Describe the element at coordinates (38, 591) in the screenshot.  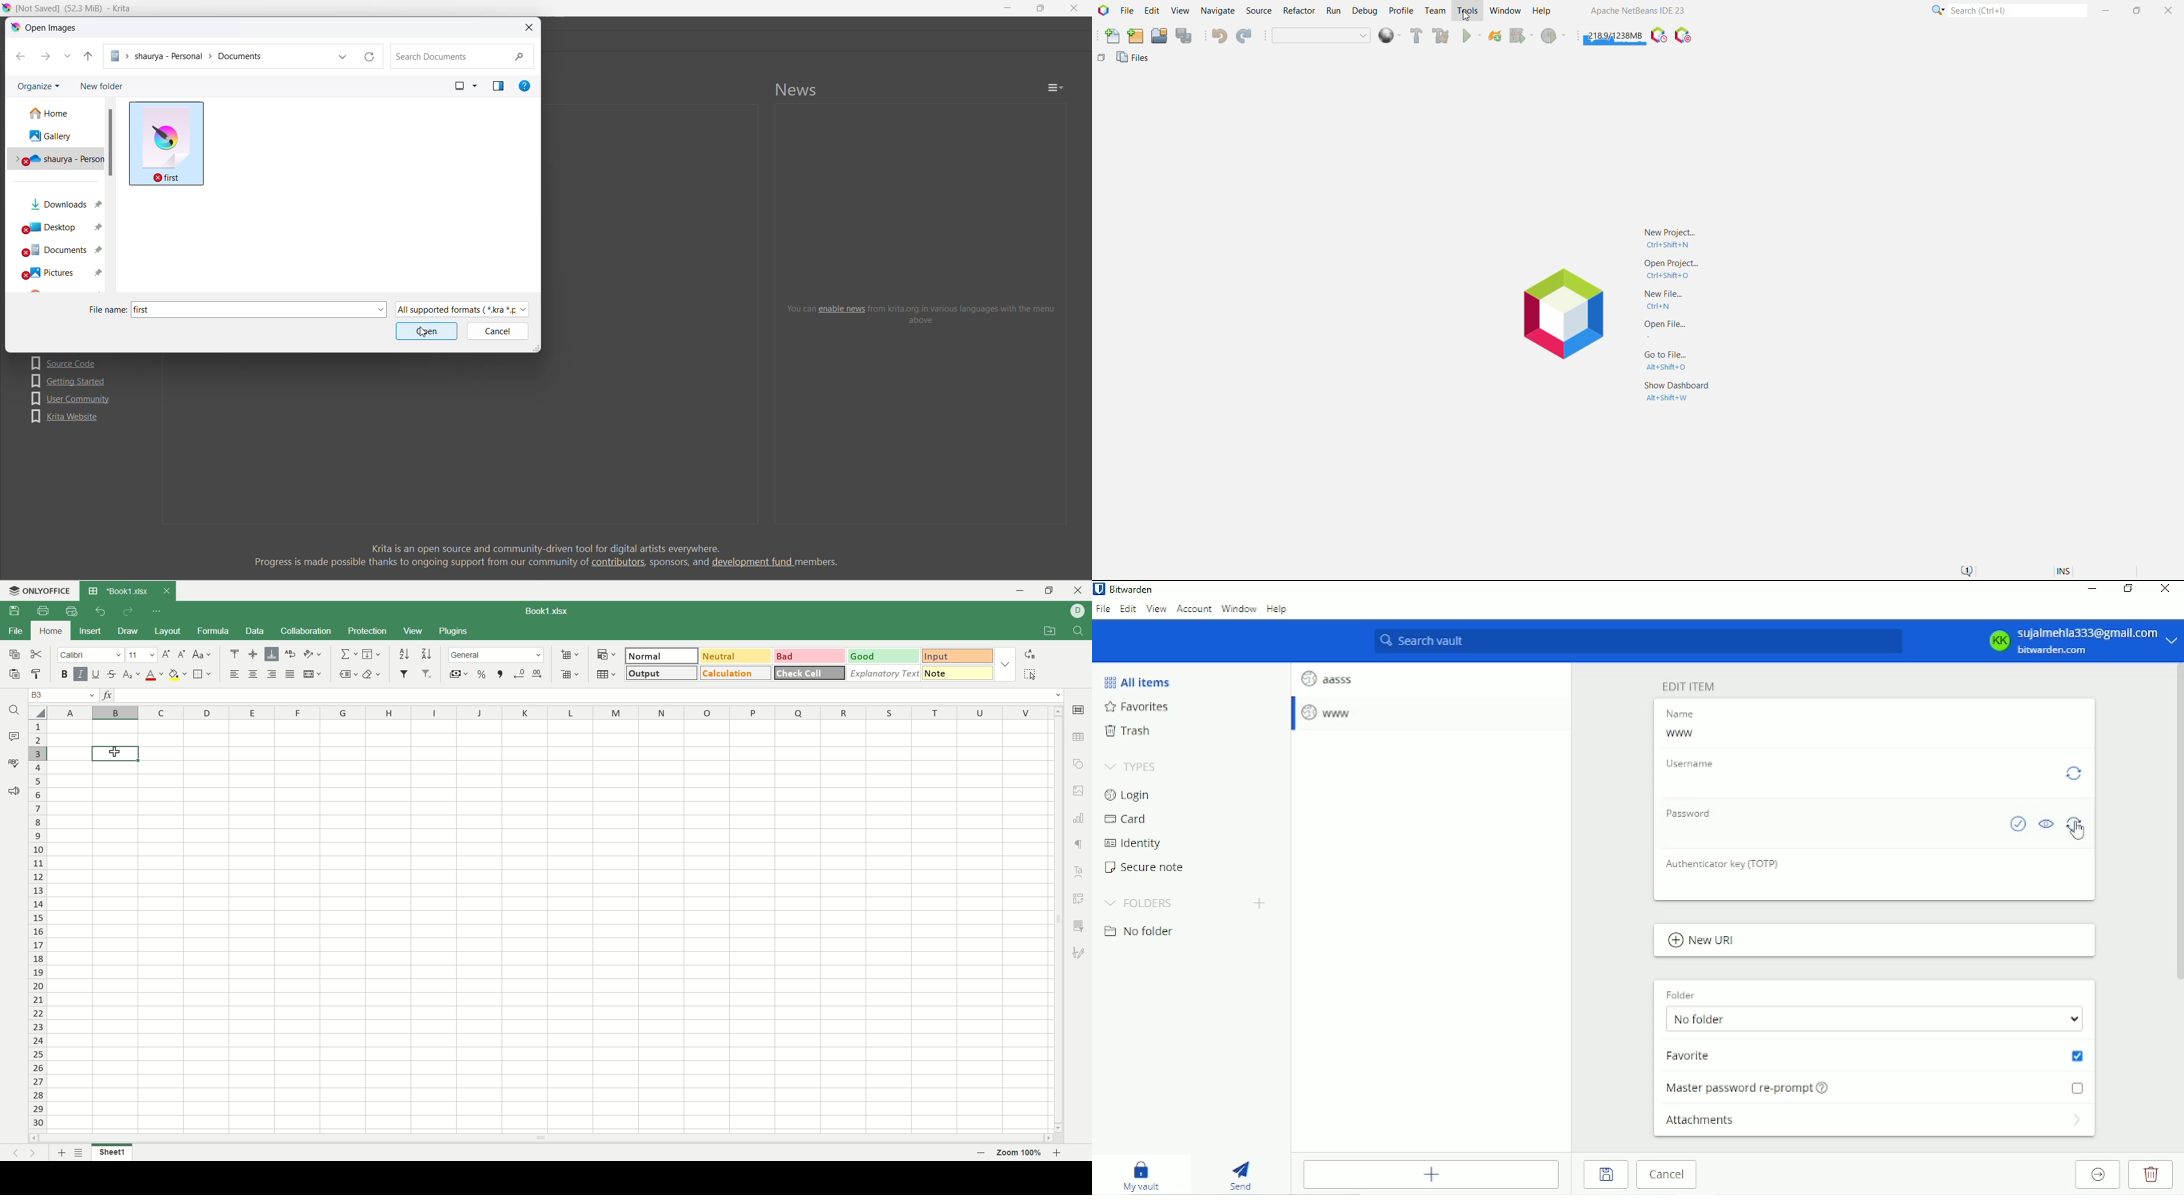
I see `onlyoffice` at that location.